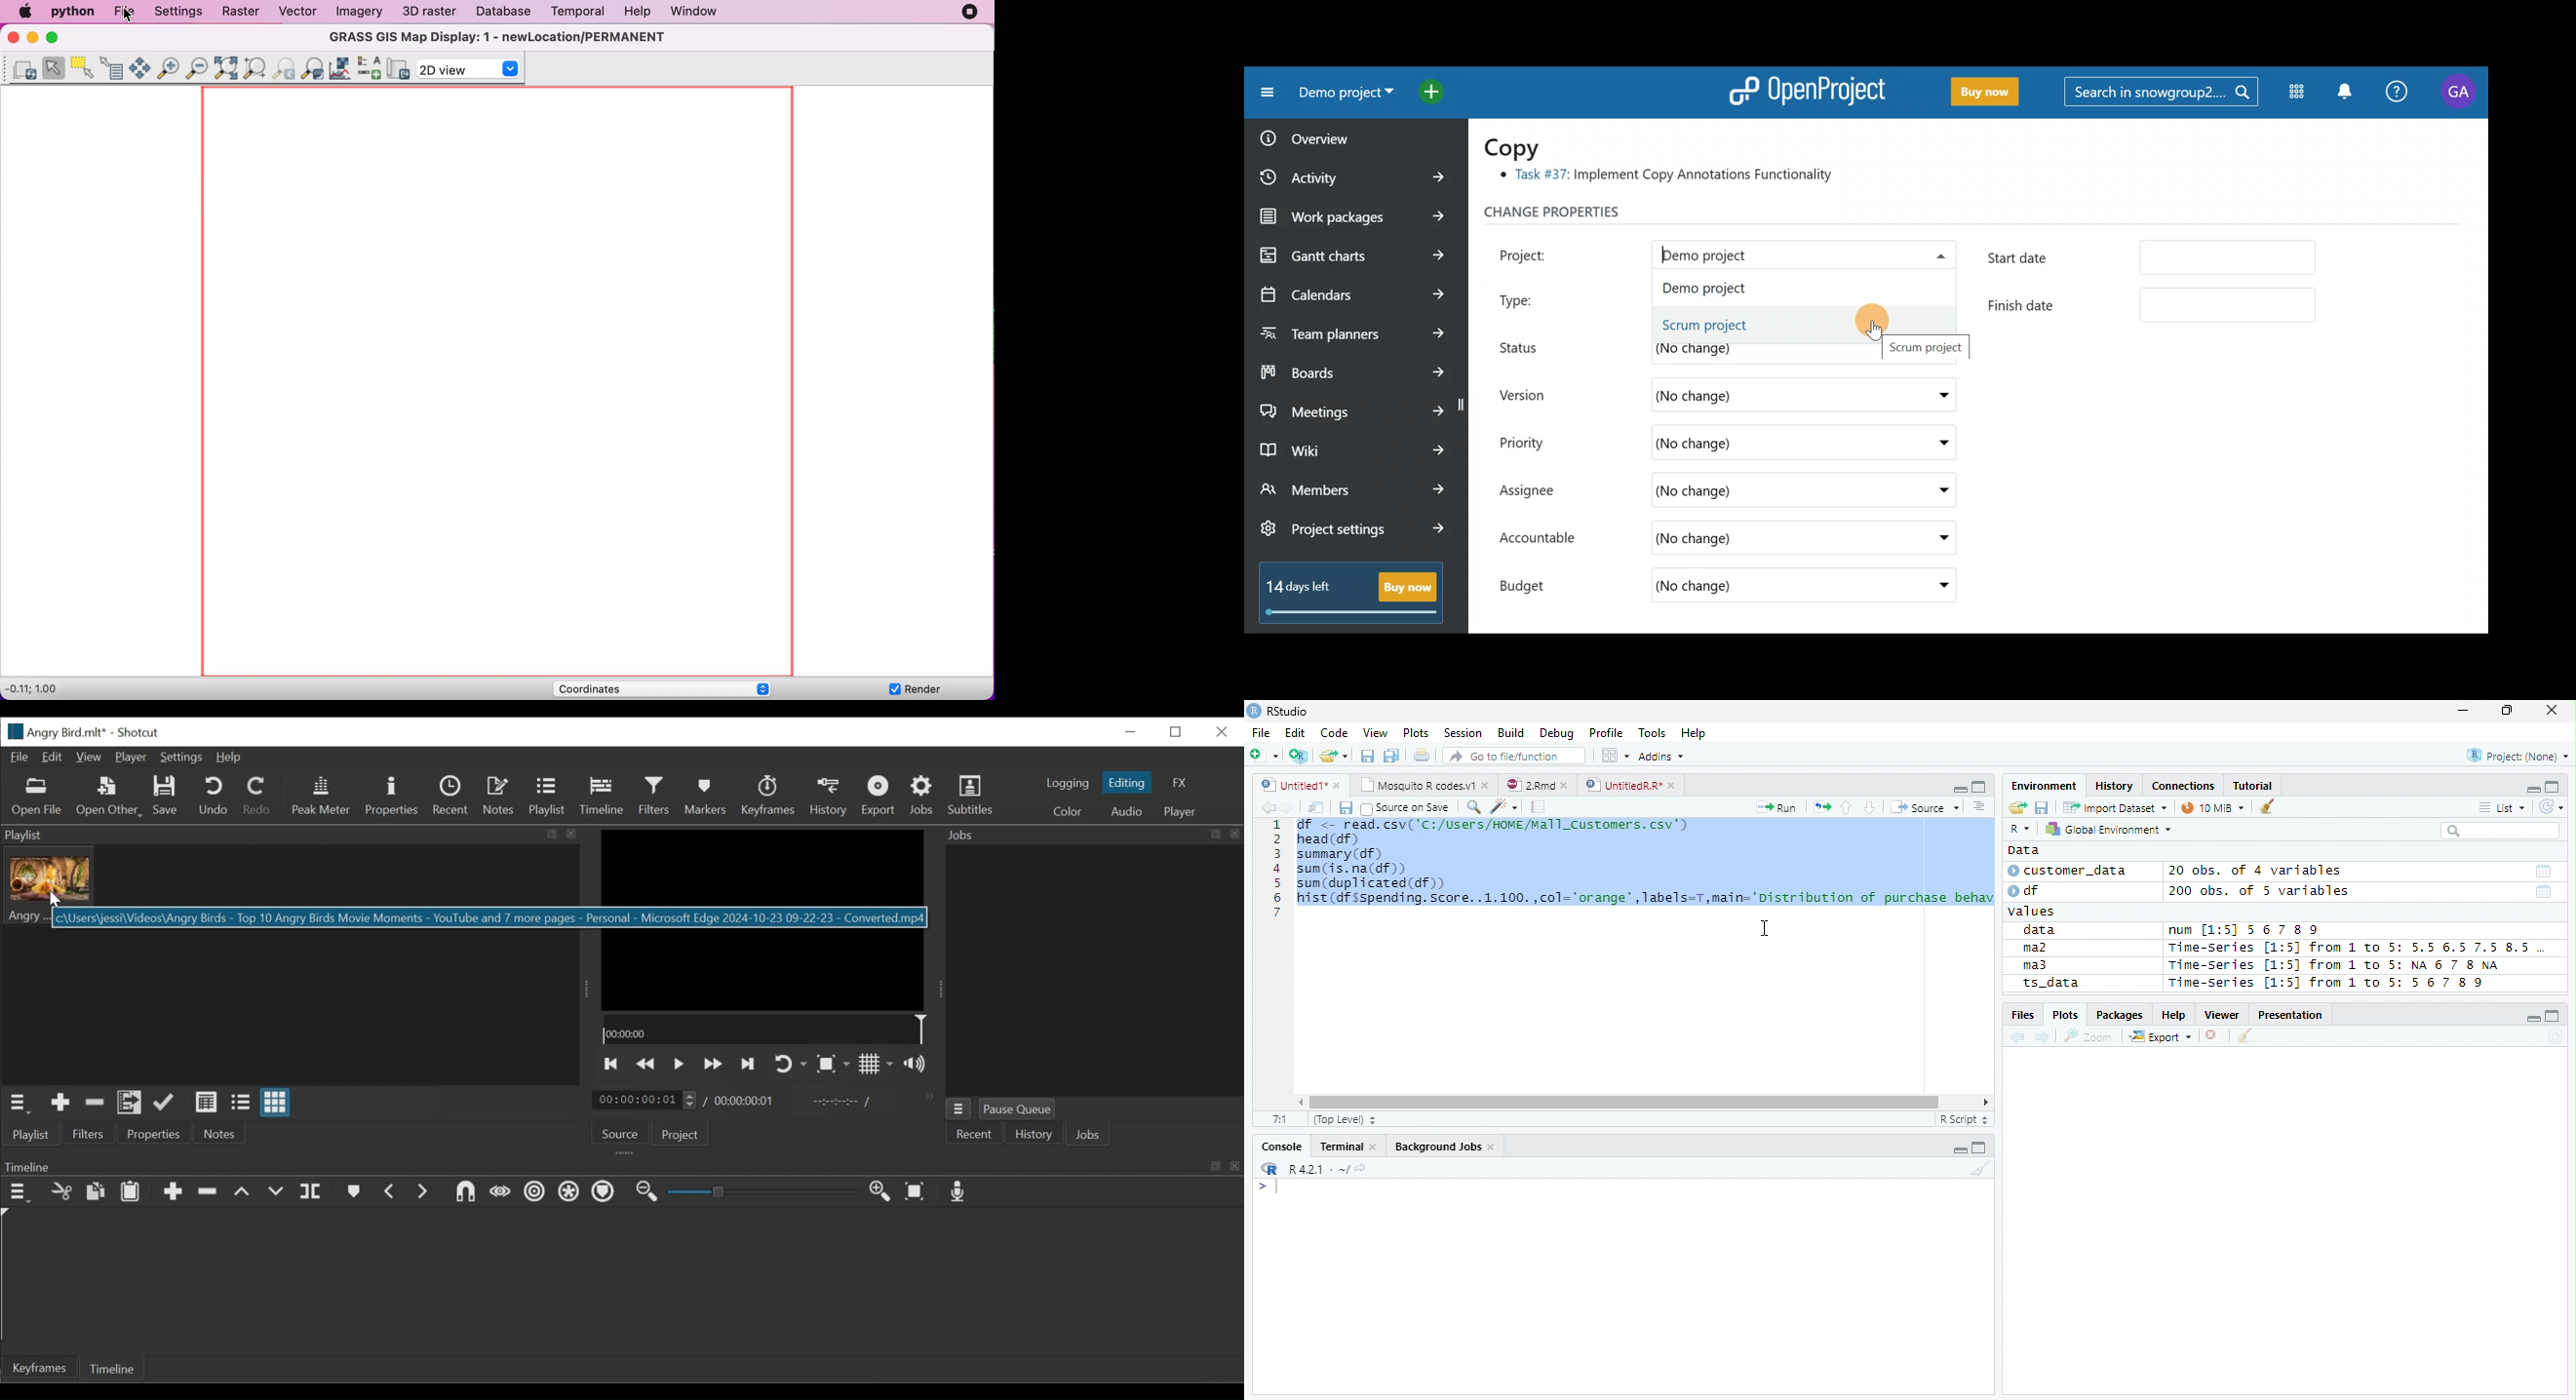  I want to click on Row Number, so click(1276, 868).